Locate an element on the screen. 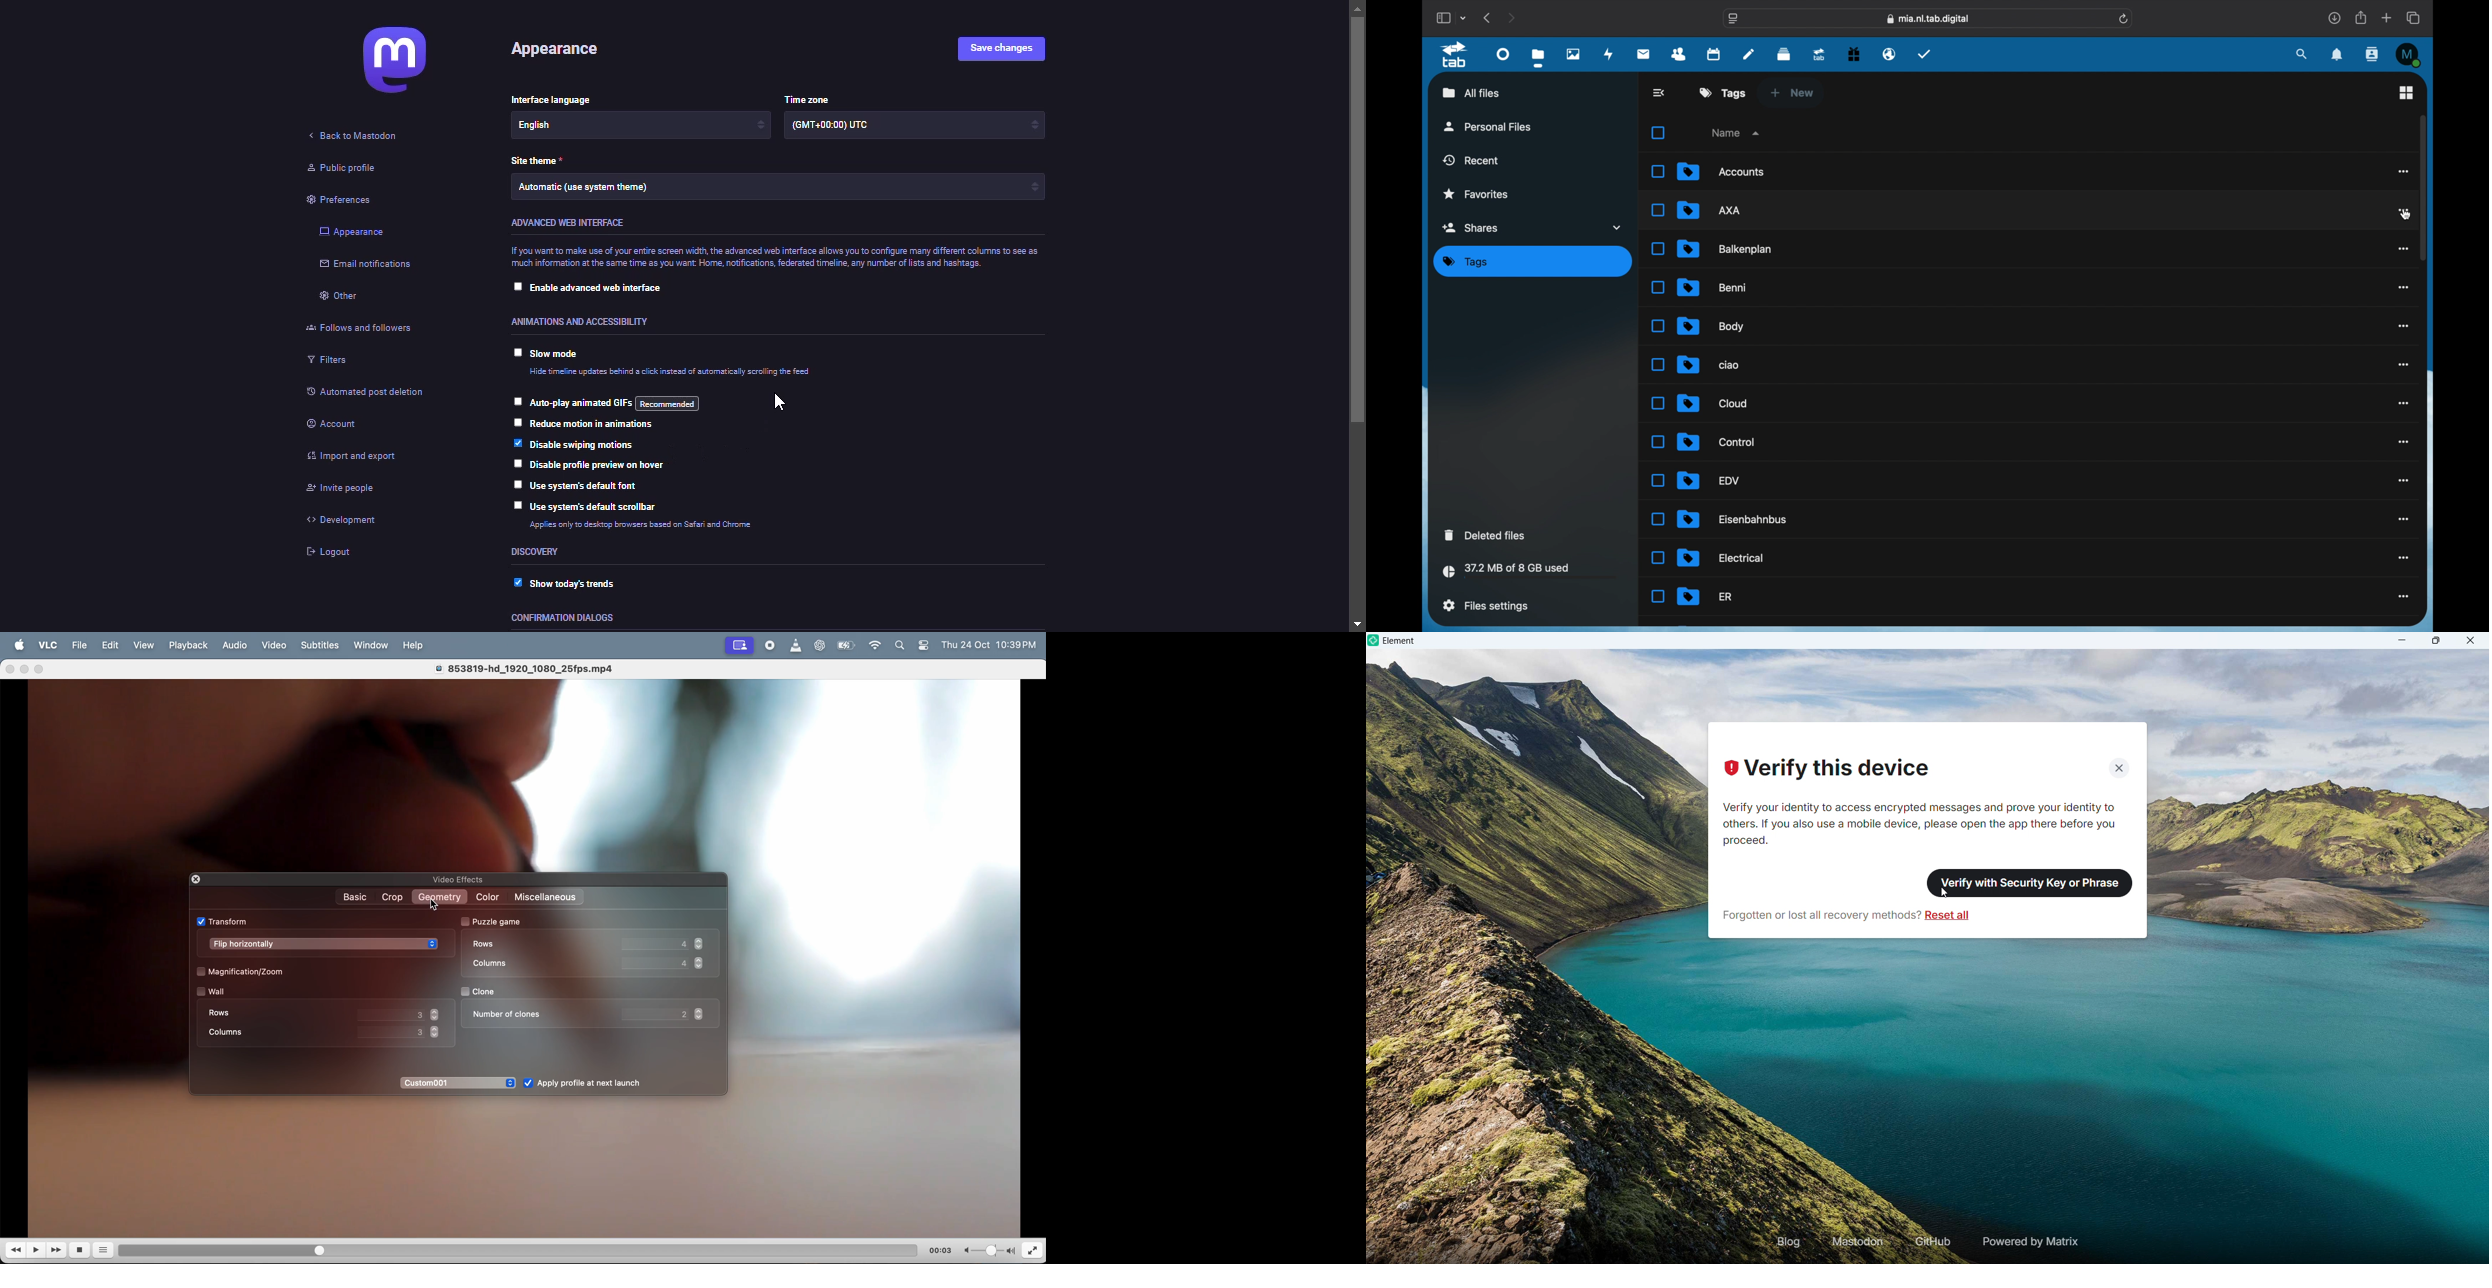 The height and width of the screenshot is (1288, 2492). click to select is located at coordinates (515, 483).